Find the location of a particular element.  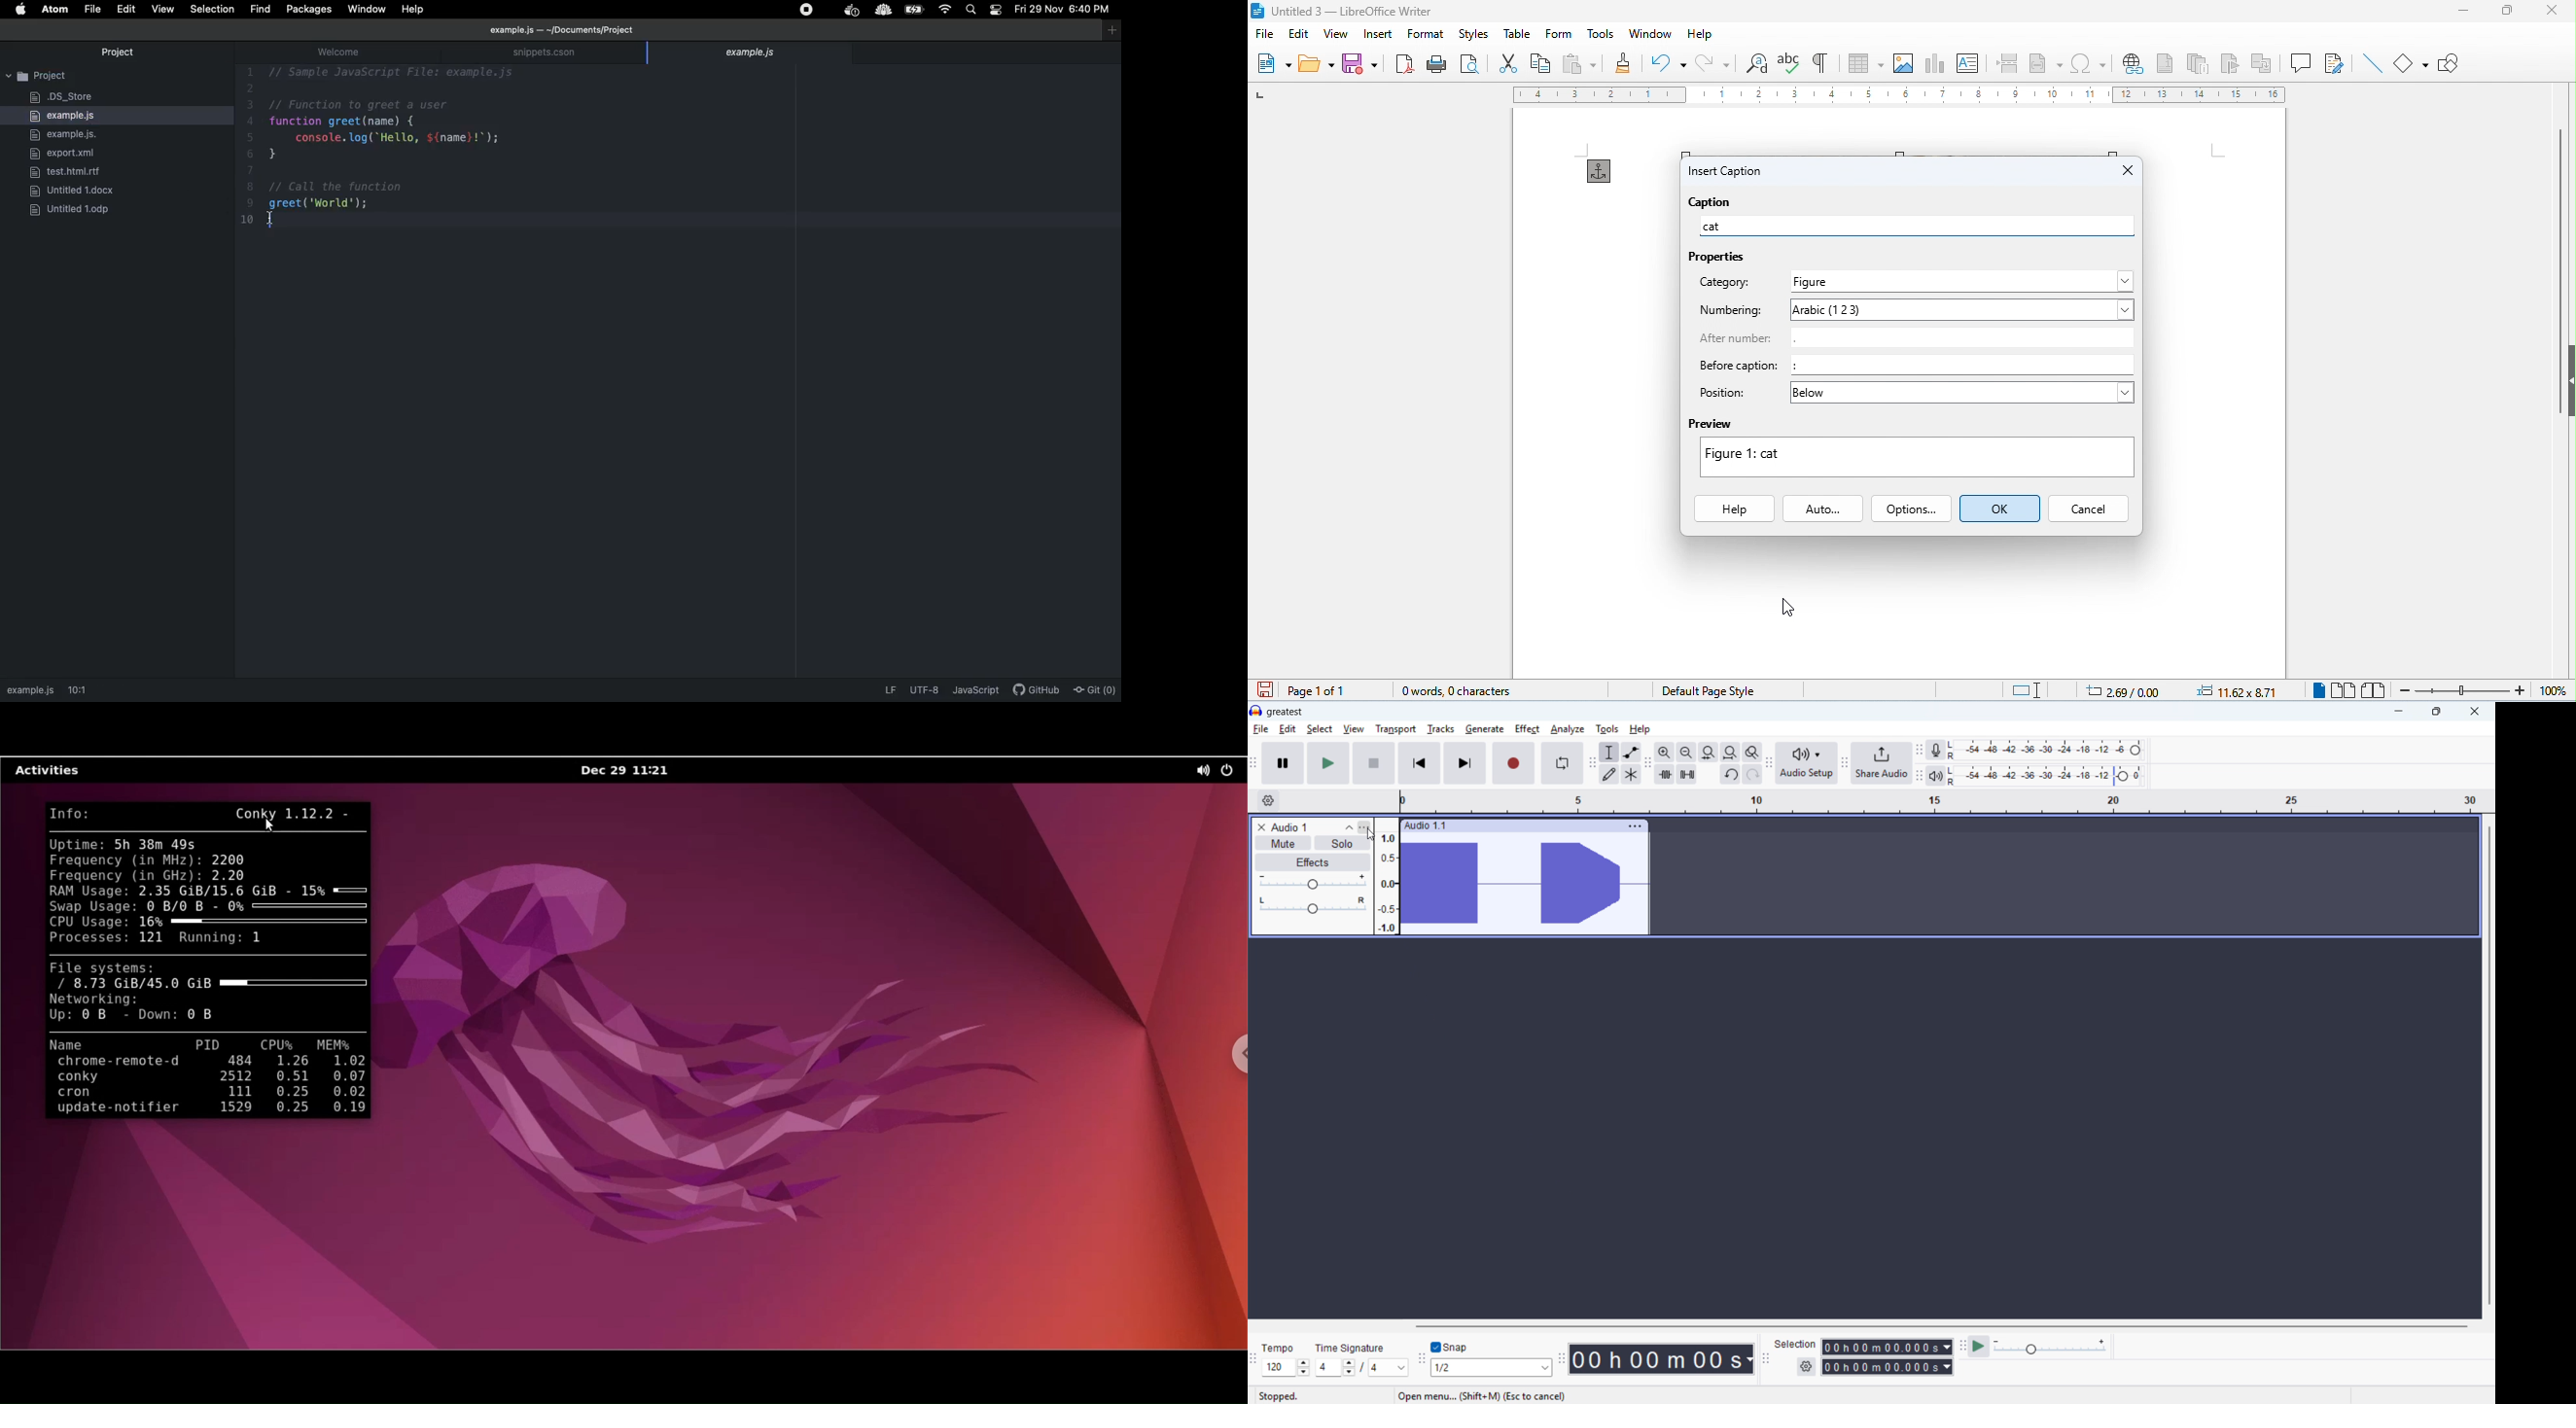

basic shapes is located at coordinates (2413, 62).